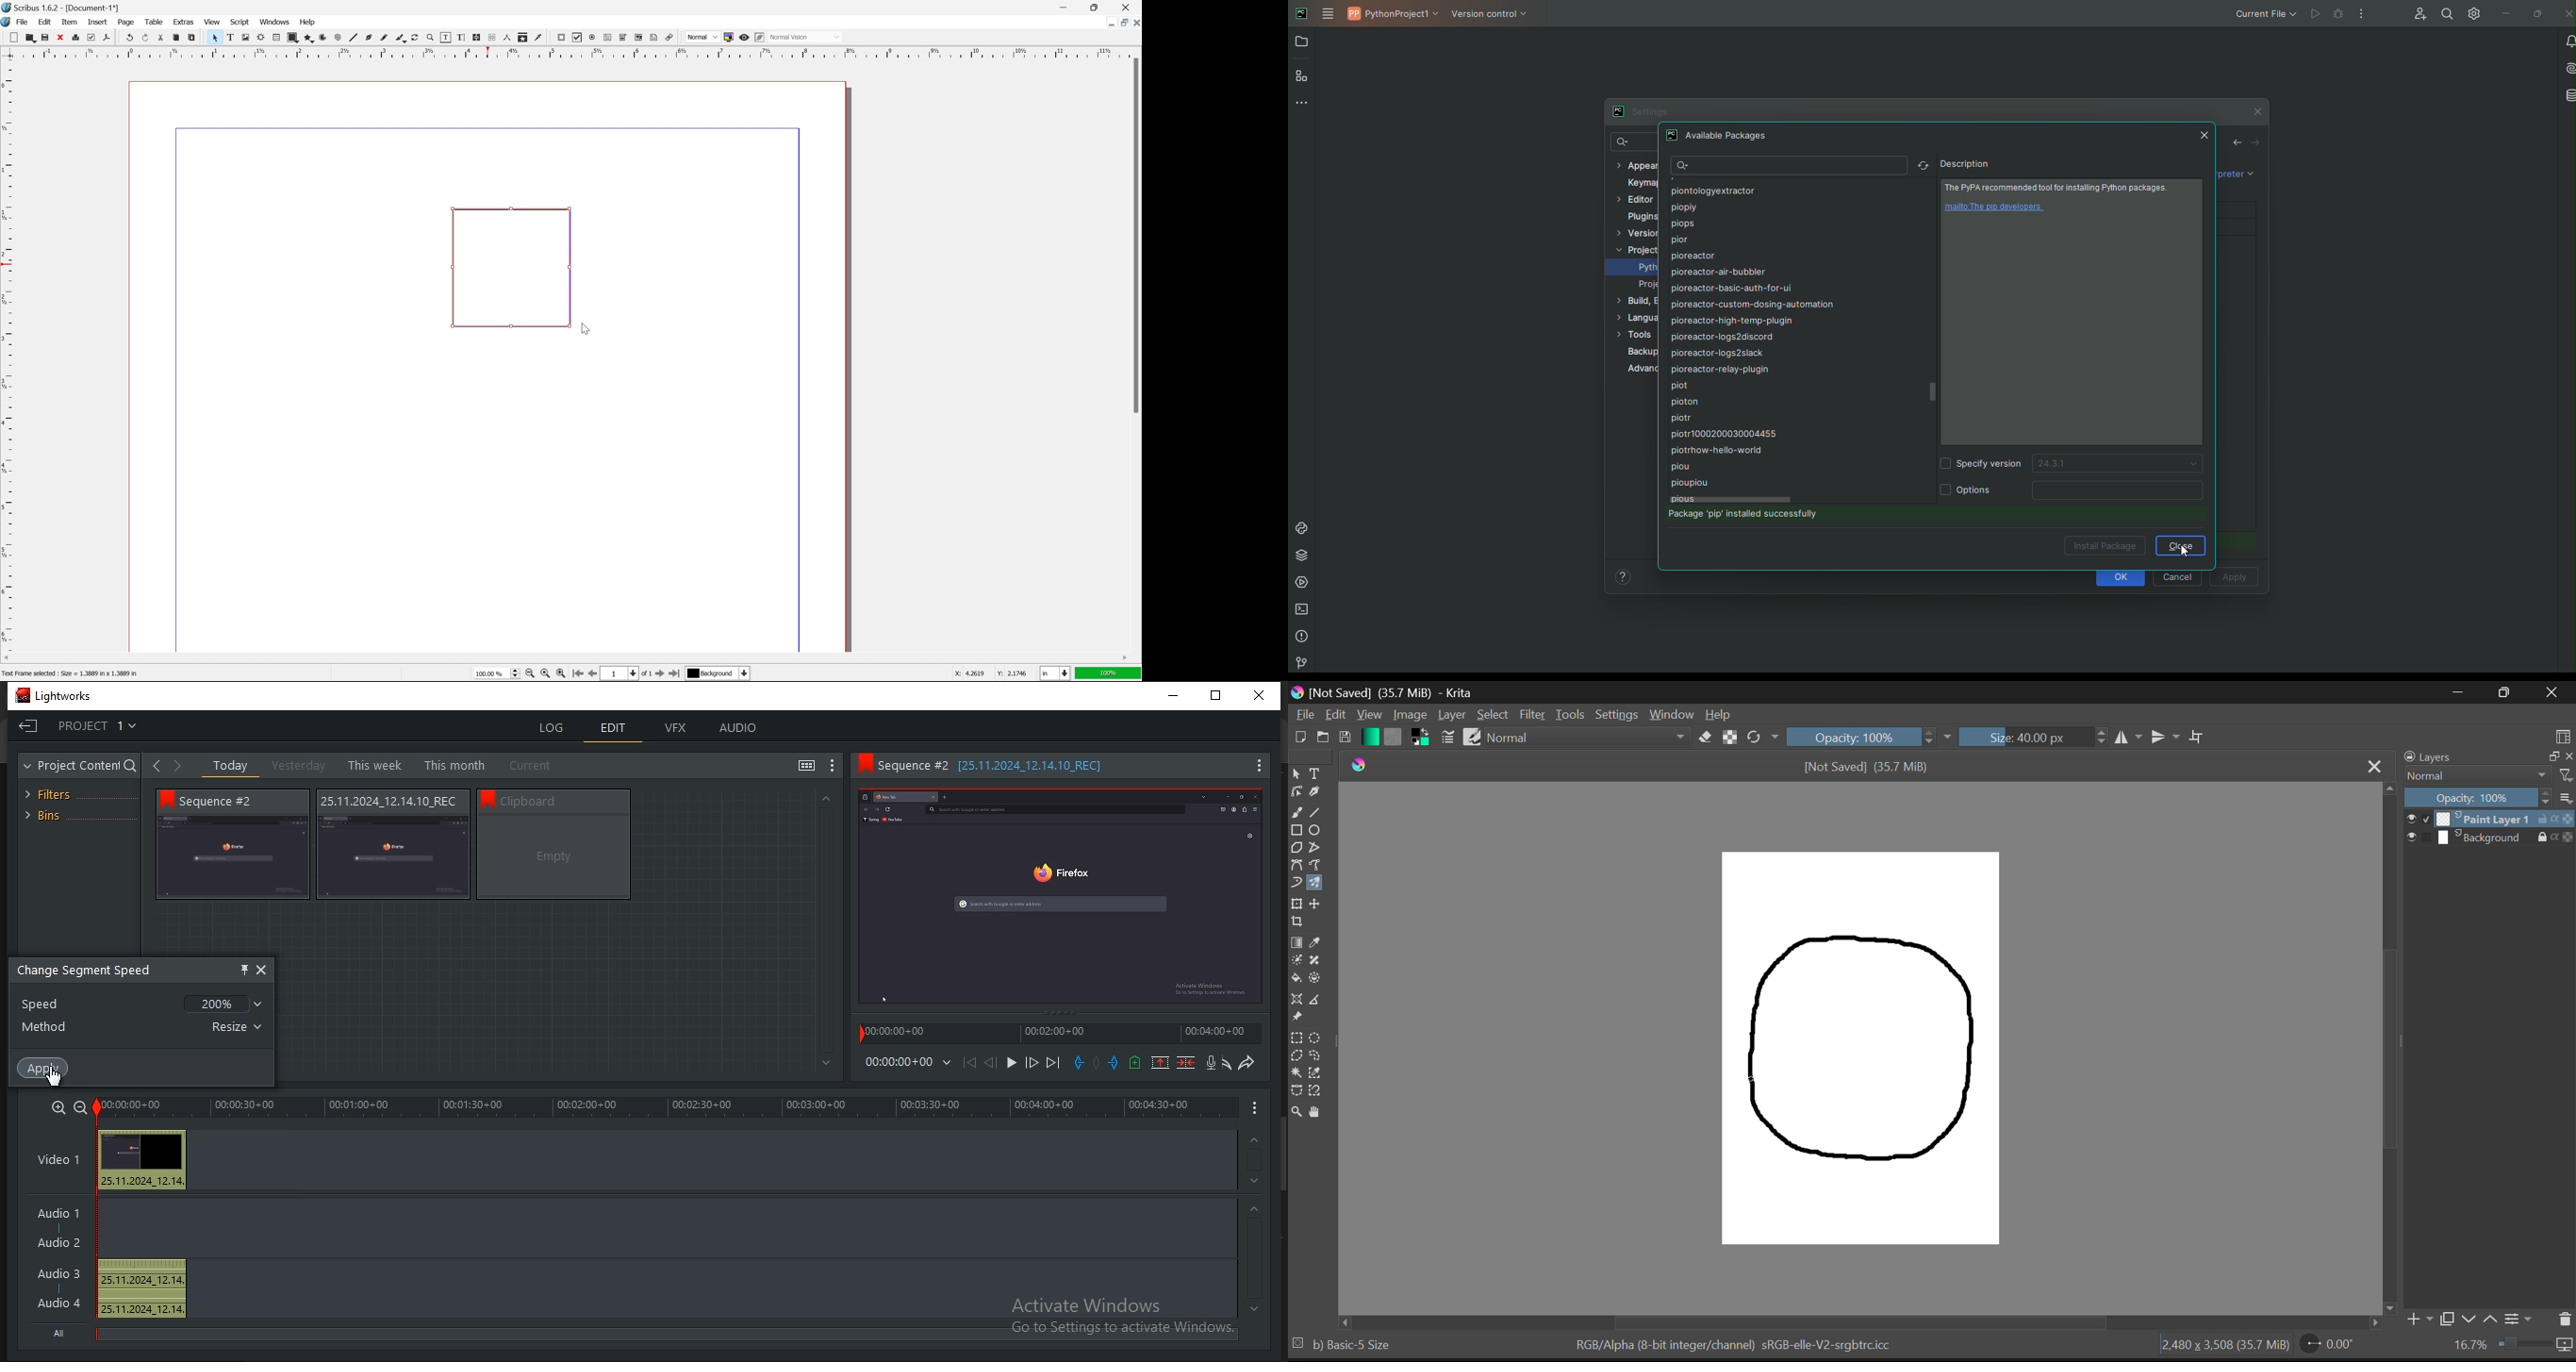 This screenshot has width=2576, height=1372. What do you see at coordinates (461, 37) in the screenshot?
I see `edit text with story editor` at bounding box center [461, 37].